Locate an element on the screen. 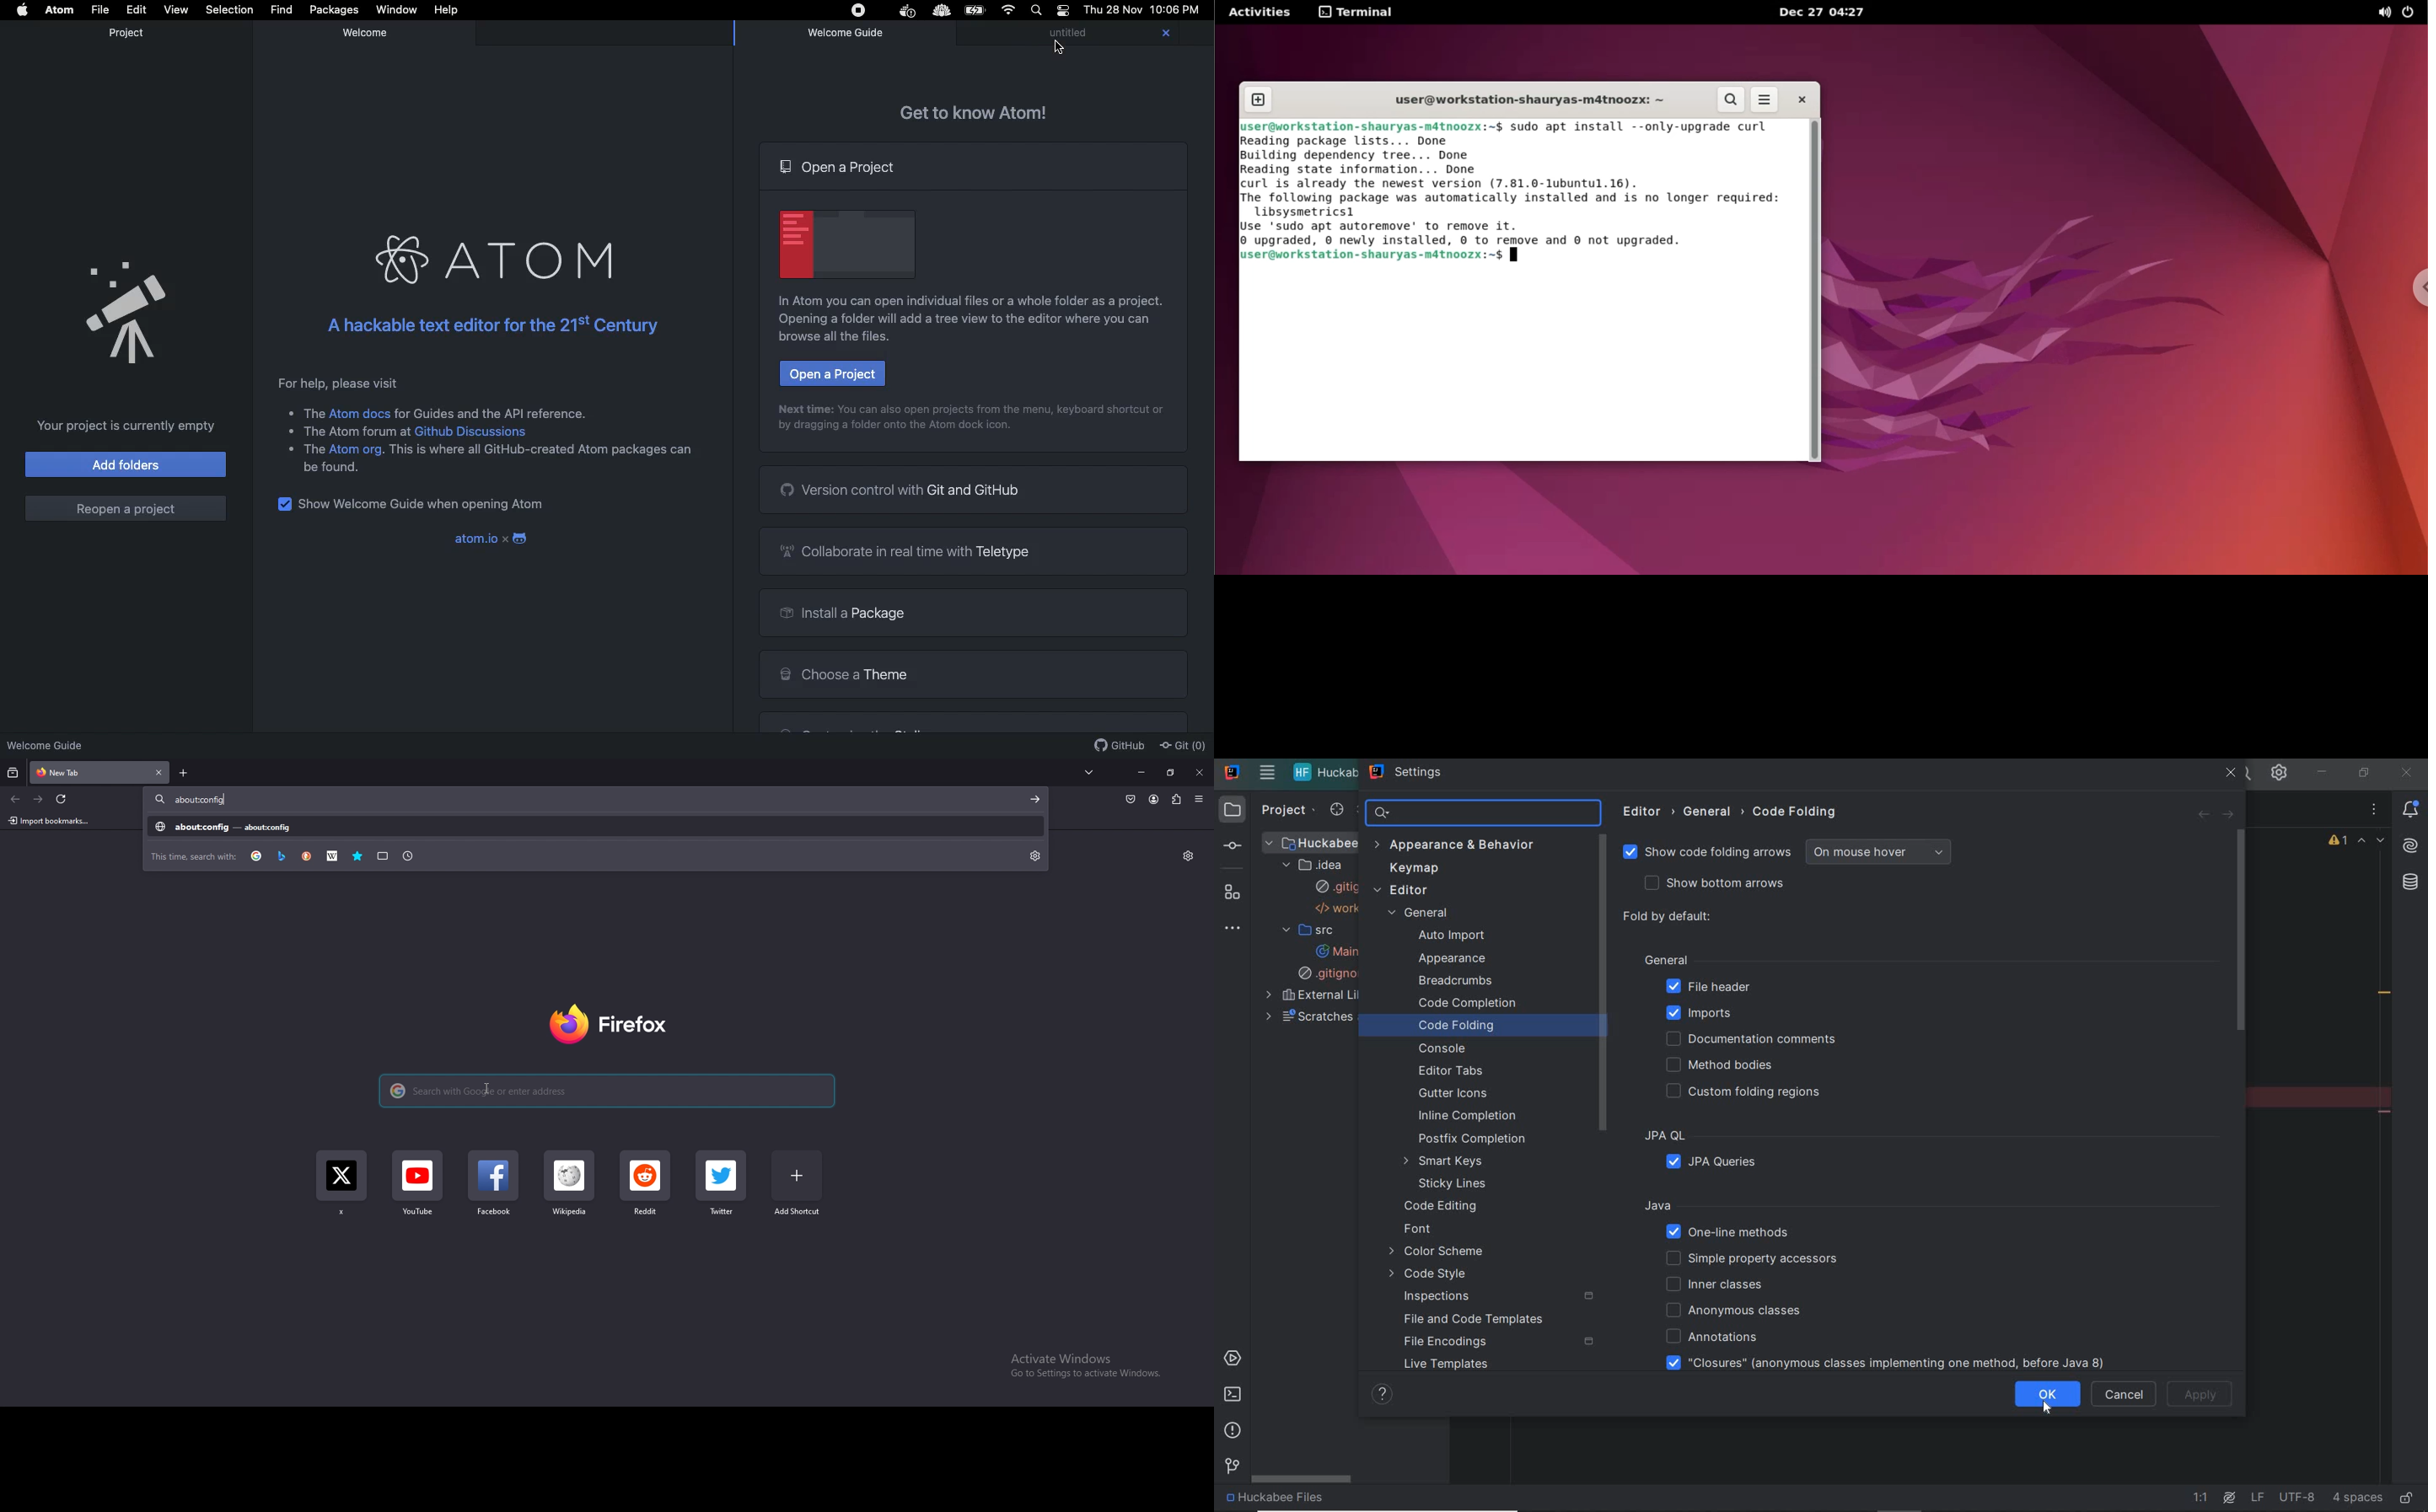  src is located at coordinates (1307, 931).